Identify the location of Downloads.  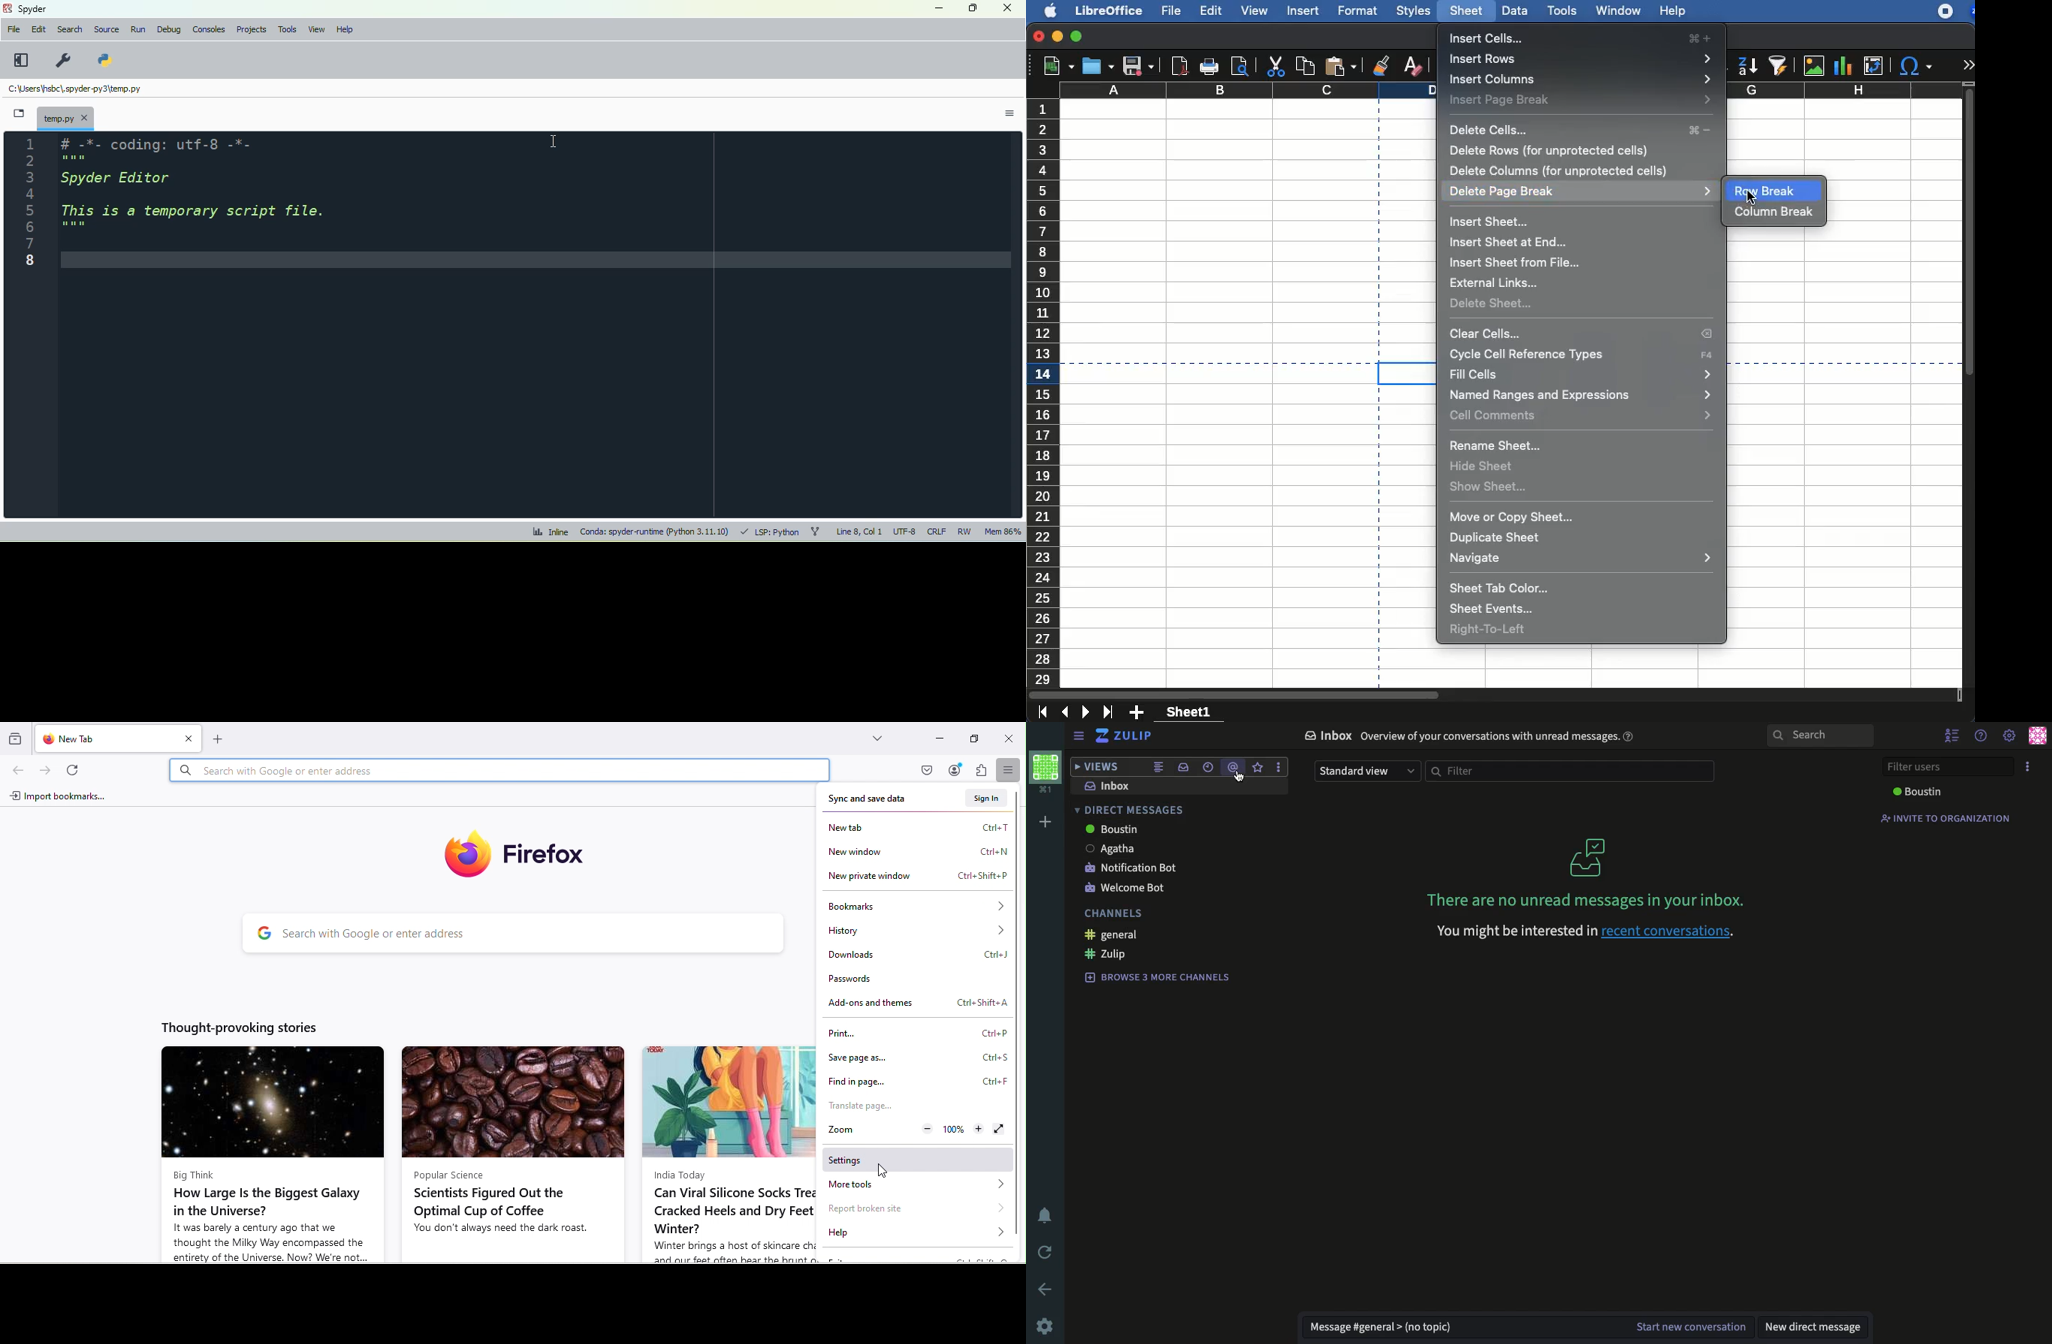
(917, 955).